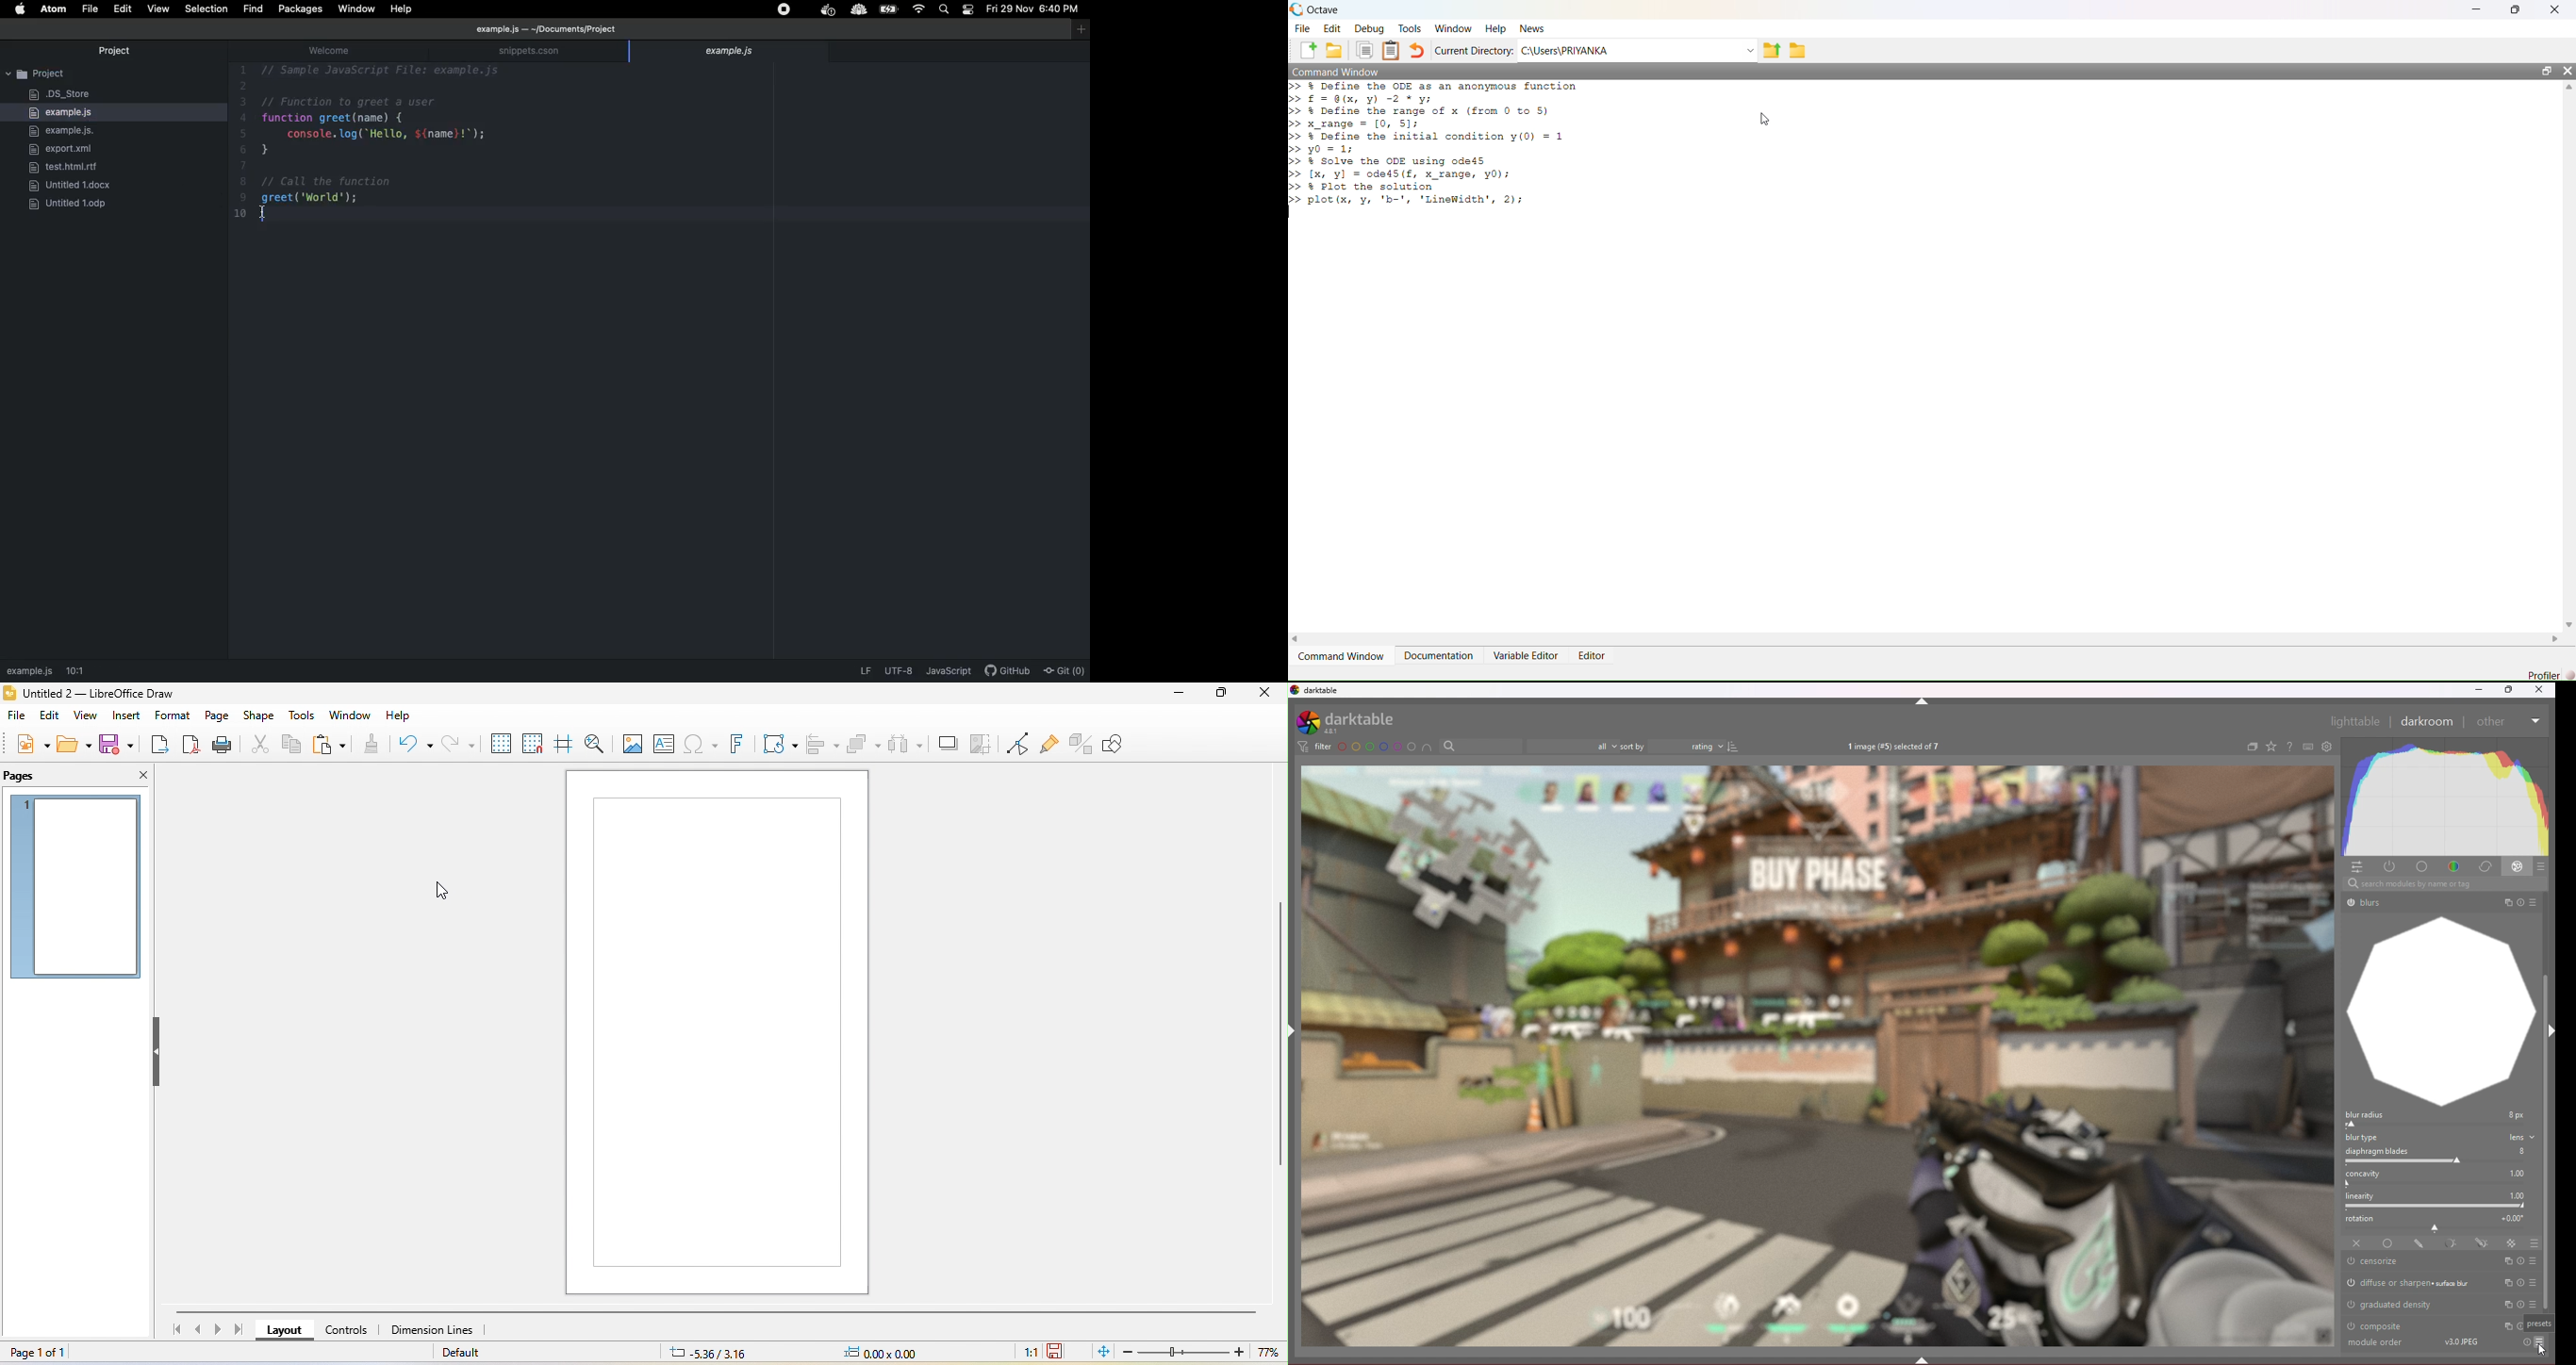 This screenshot has width=2576, height=1372. Describe the element at coordinates (2540, 690) in the screenshot. I see `` at that location.